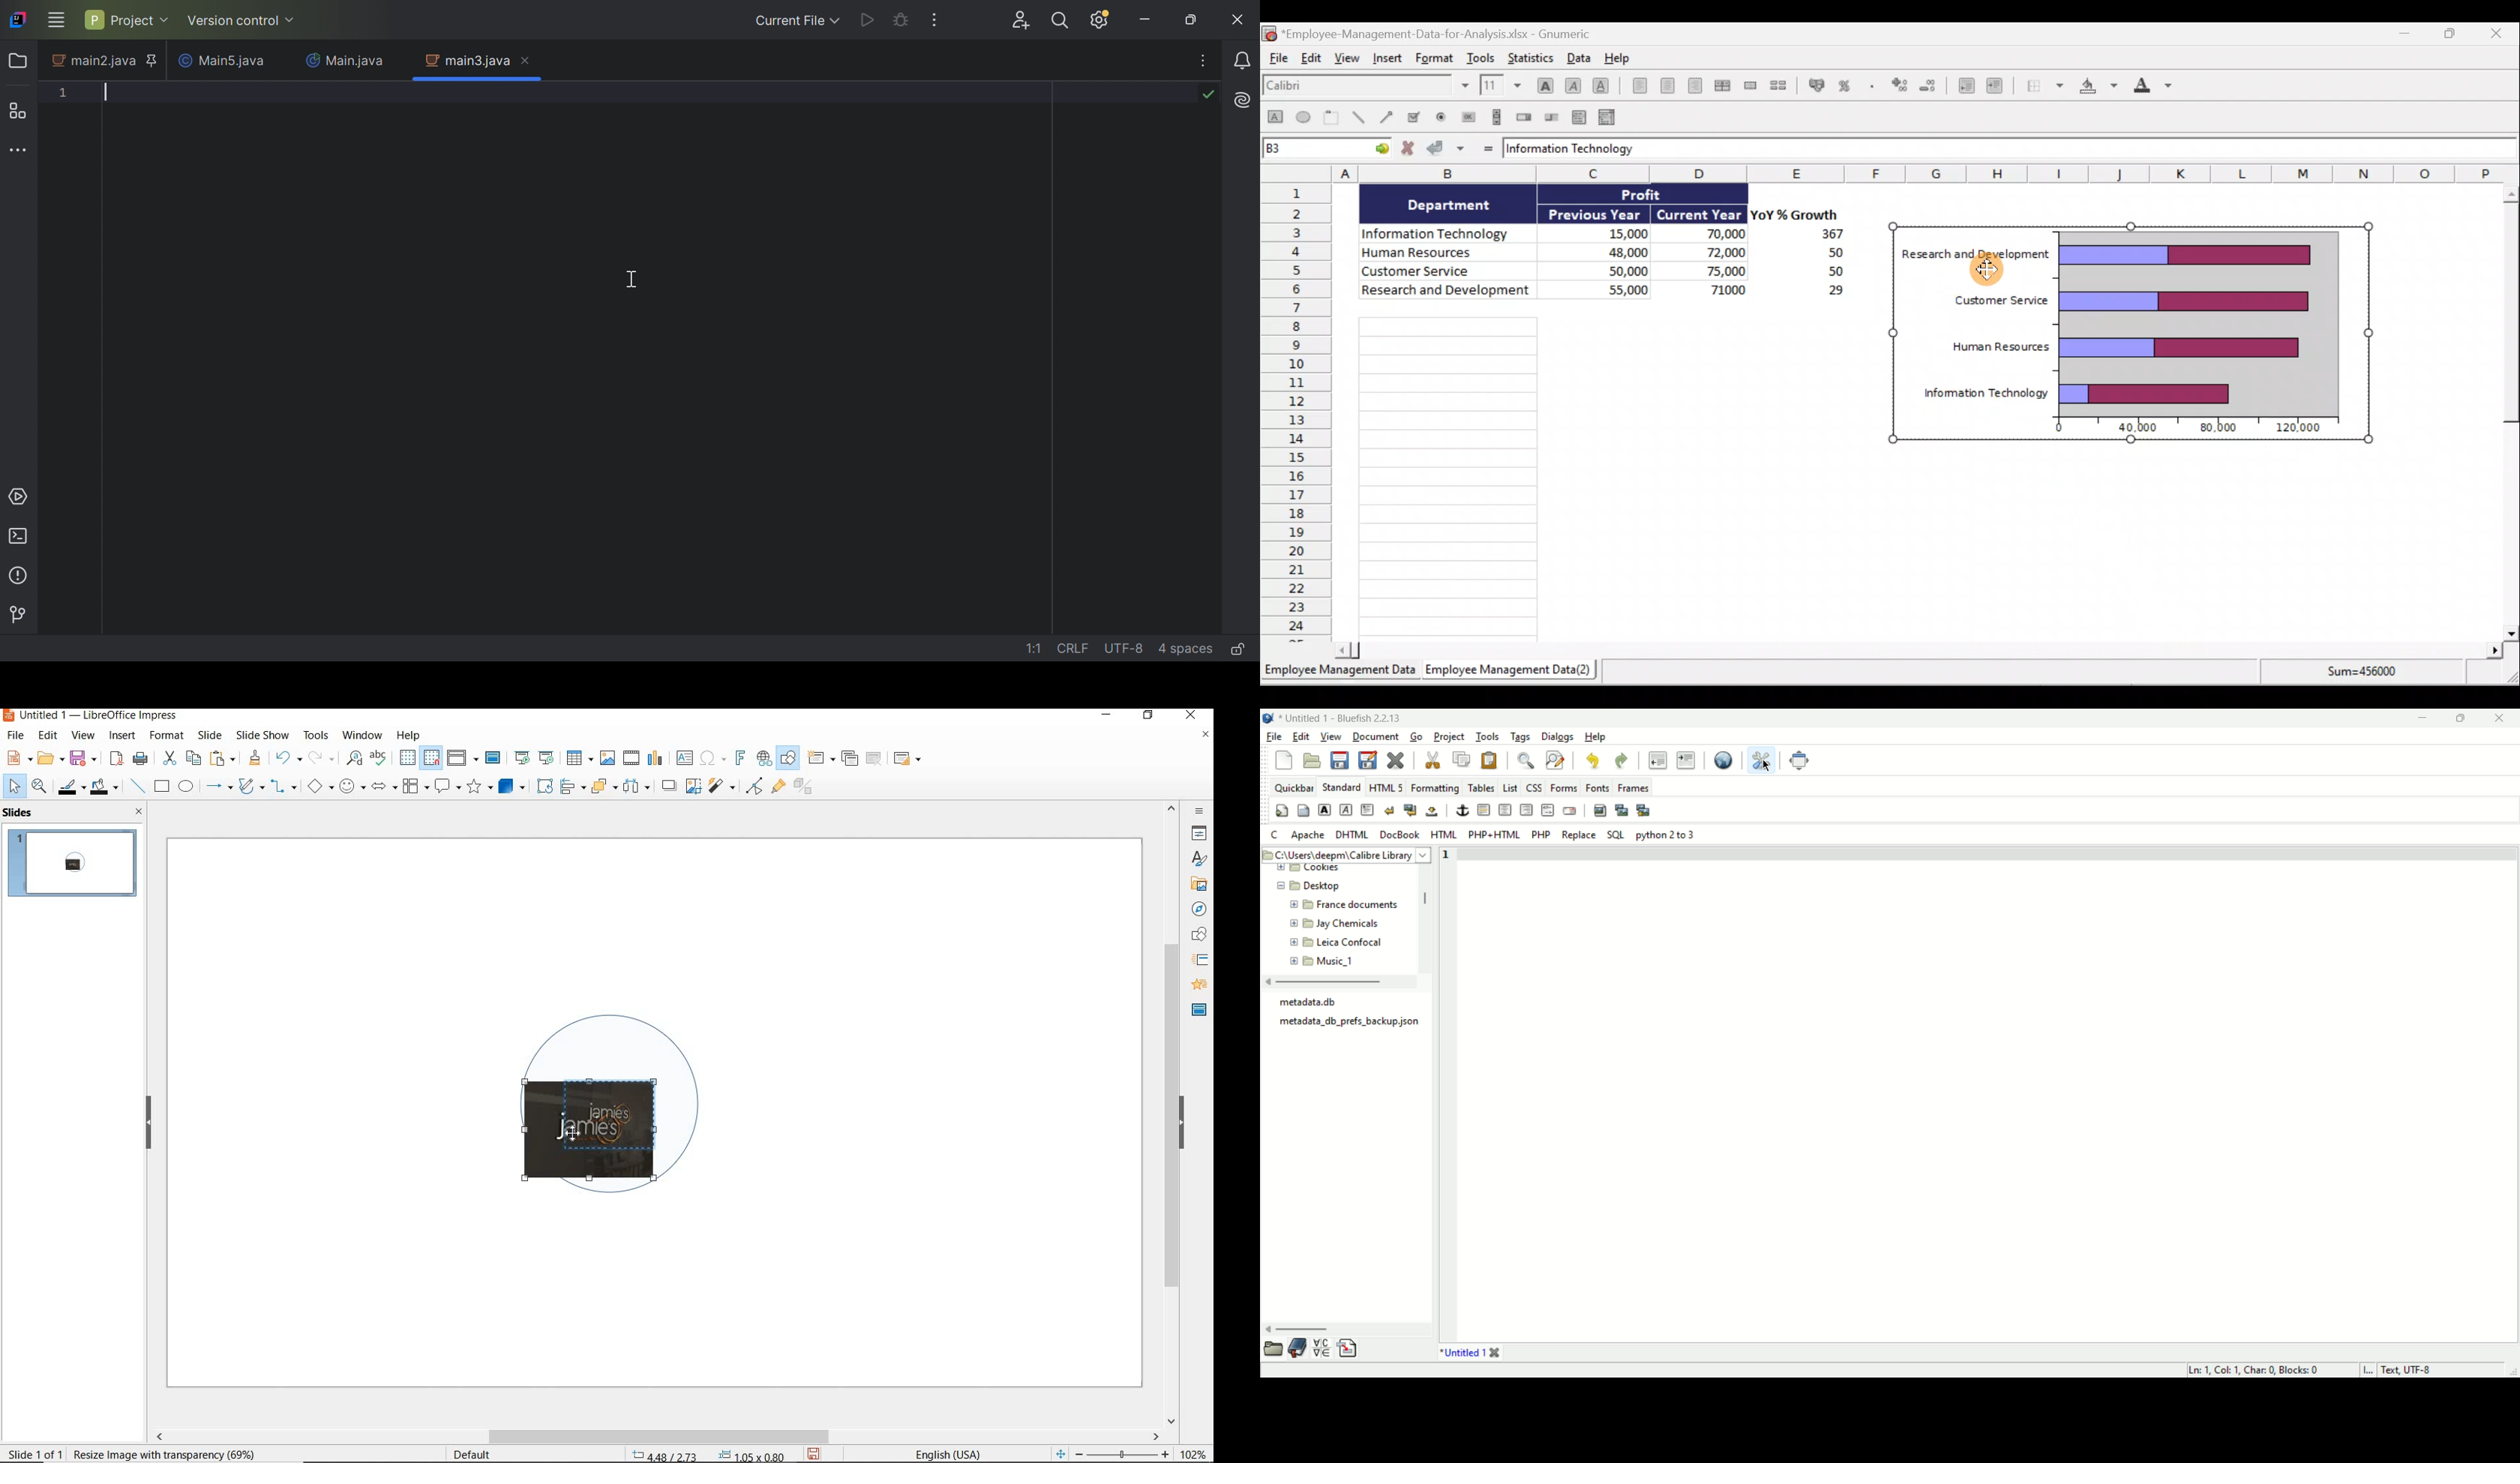 The width and height of the screenshot is (2520, 1484). I want to click on master slide, so click(1200, 1008).